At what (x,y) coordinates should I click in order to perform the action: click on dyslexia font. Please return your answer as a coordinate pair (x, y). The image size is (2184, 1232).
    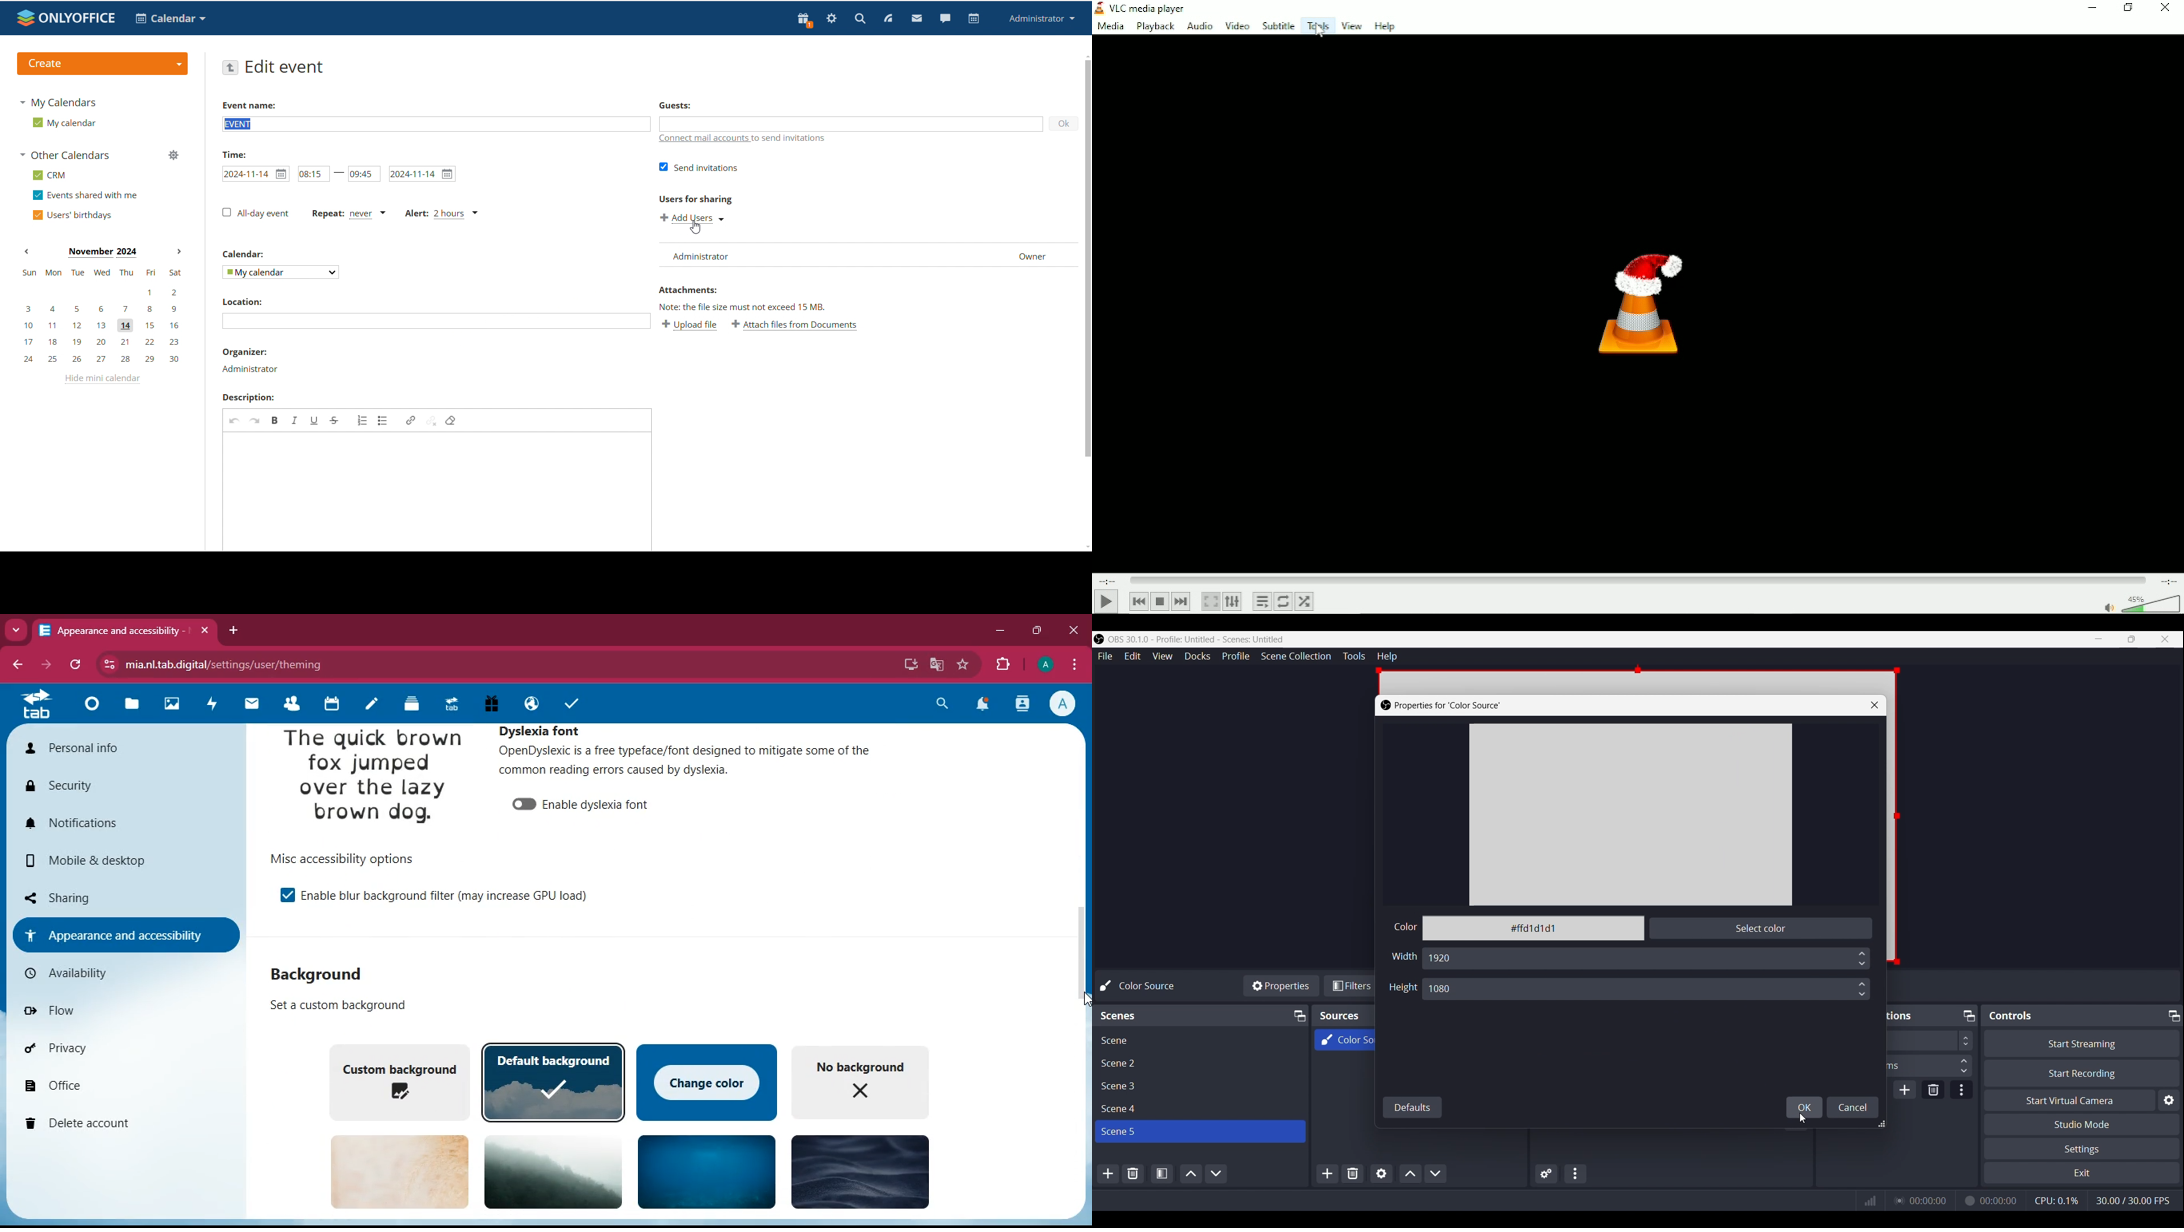
    Looking at the image, I should click on (544, 731).